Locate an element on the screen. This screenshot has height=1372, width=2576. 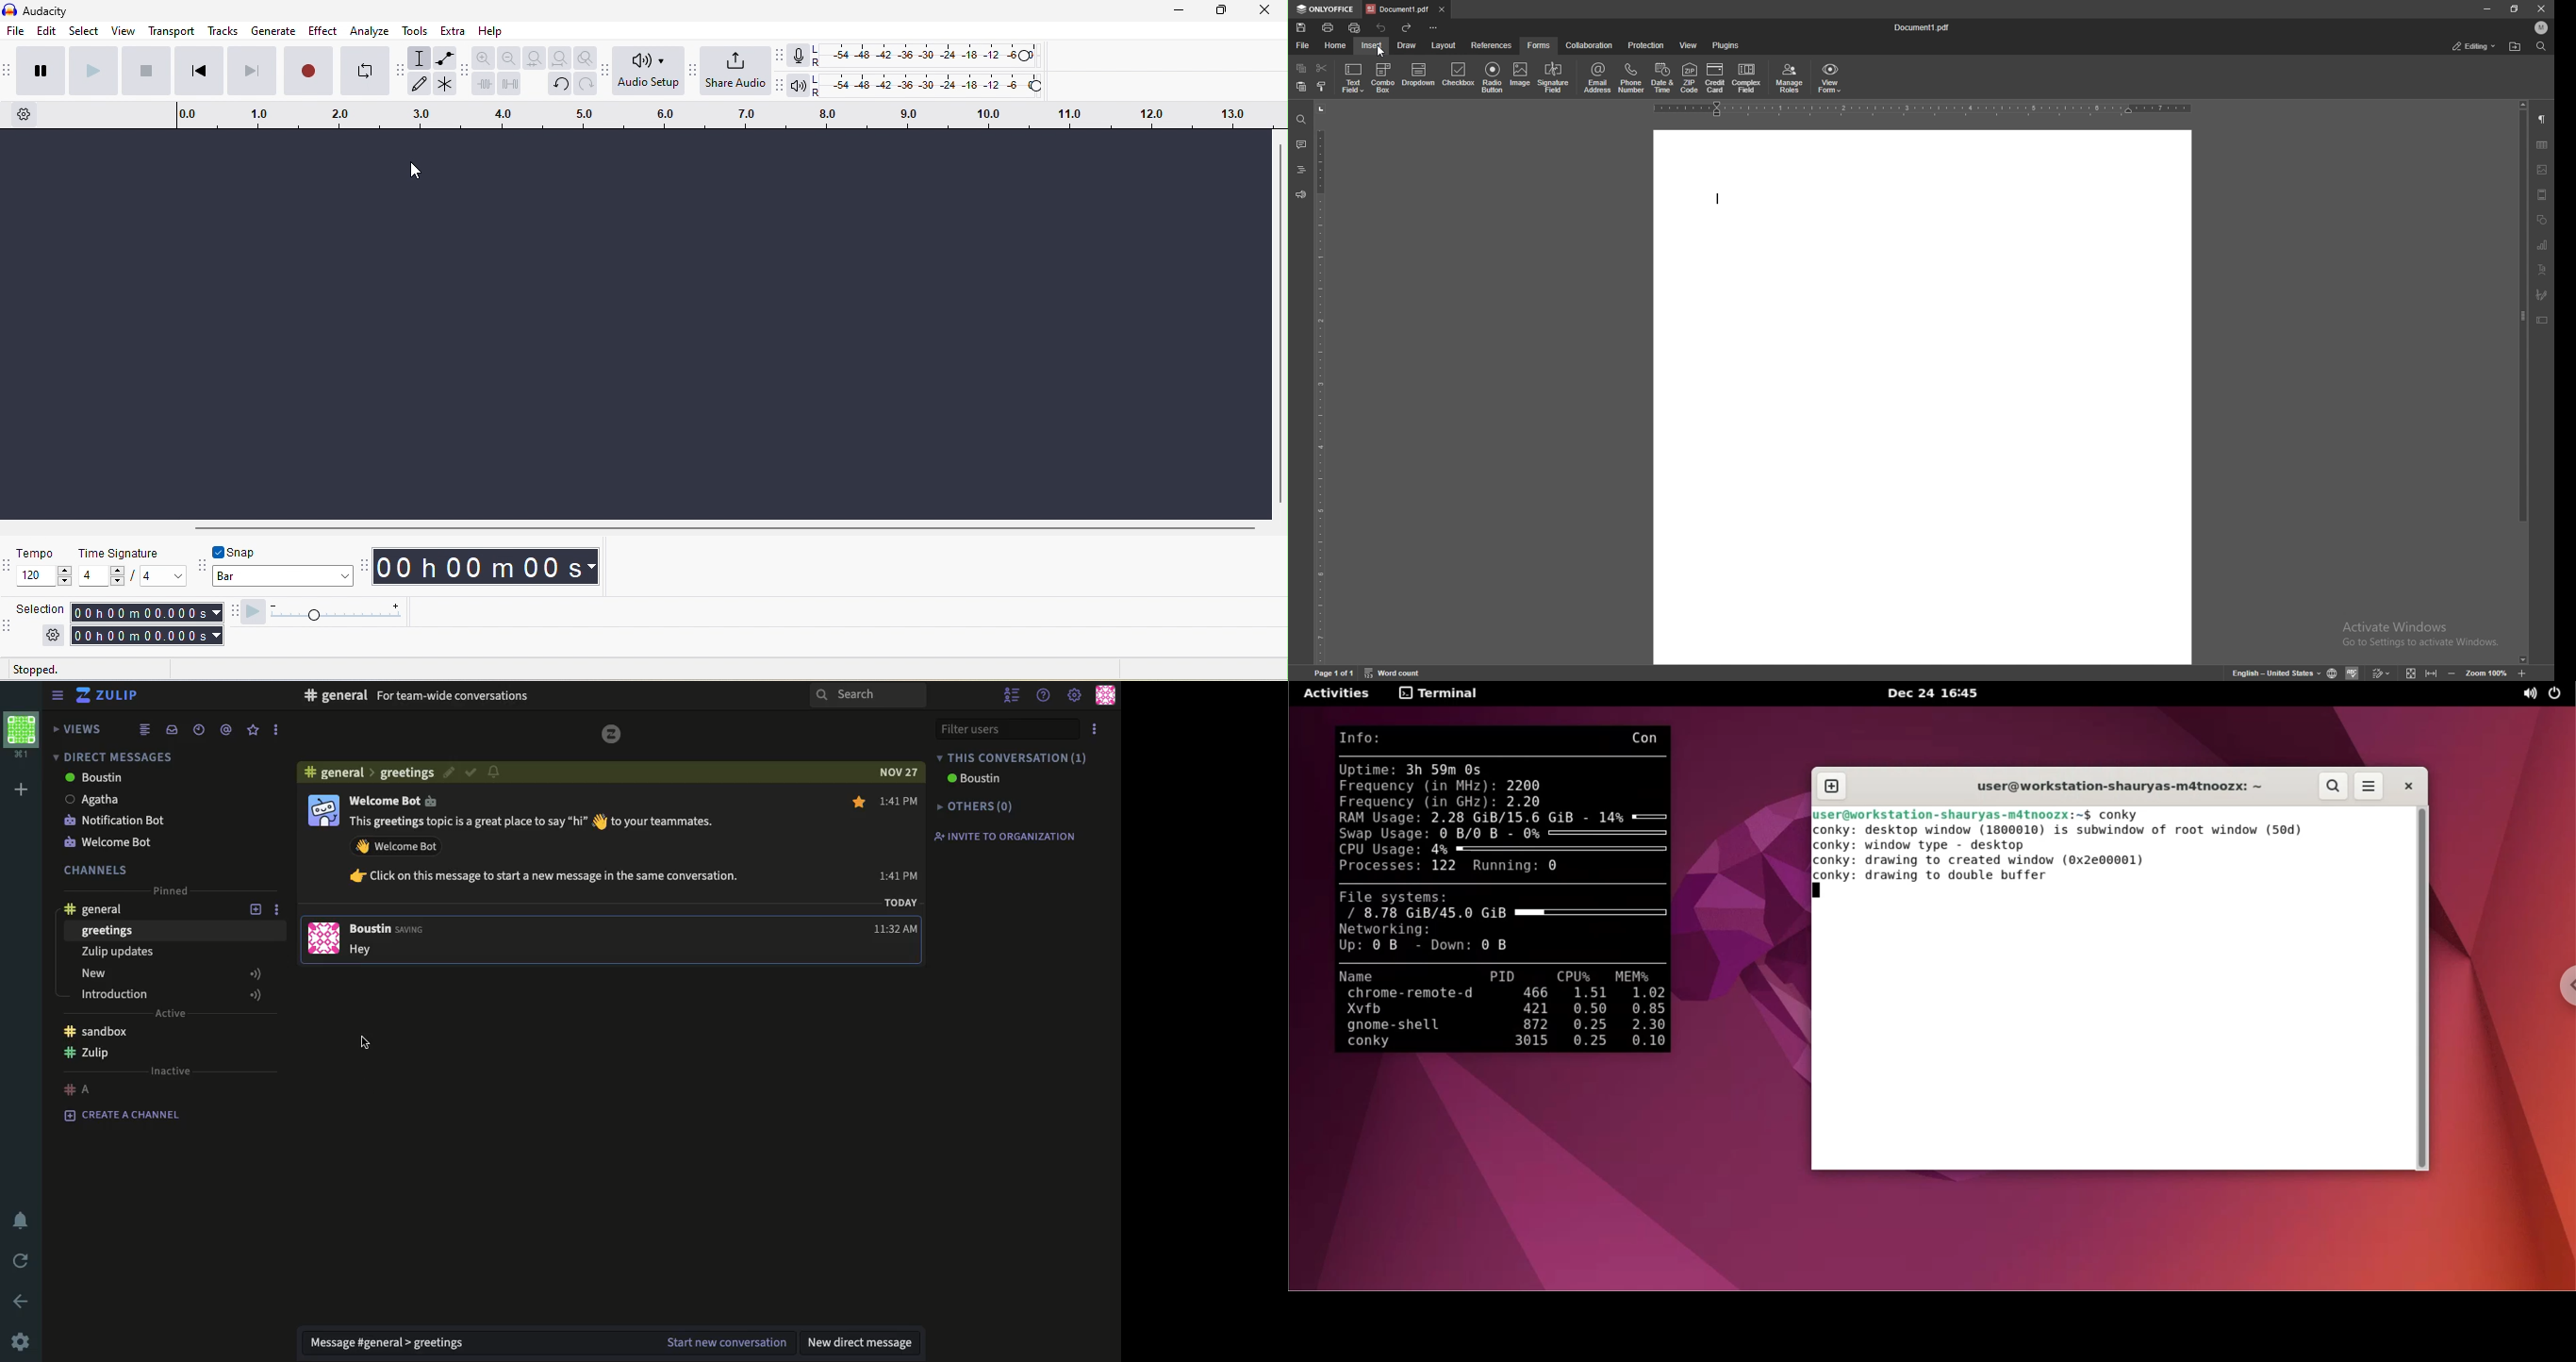
Welcome Bot is located at coordinates (400, 801).